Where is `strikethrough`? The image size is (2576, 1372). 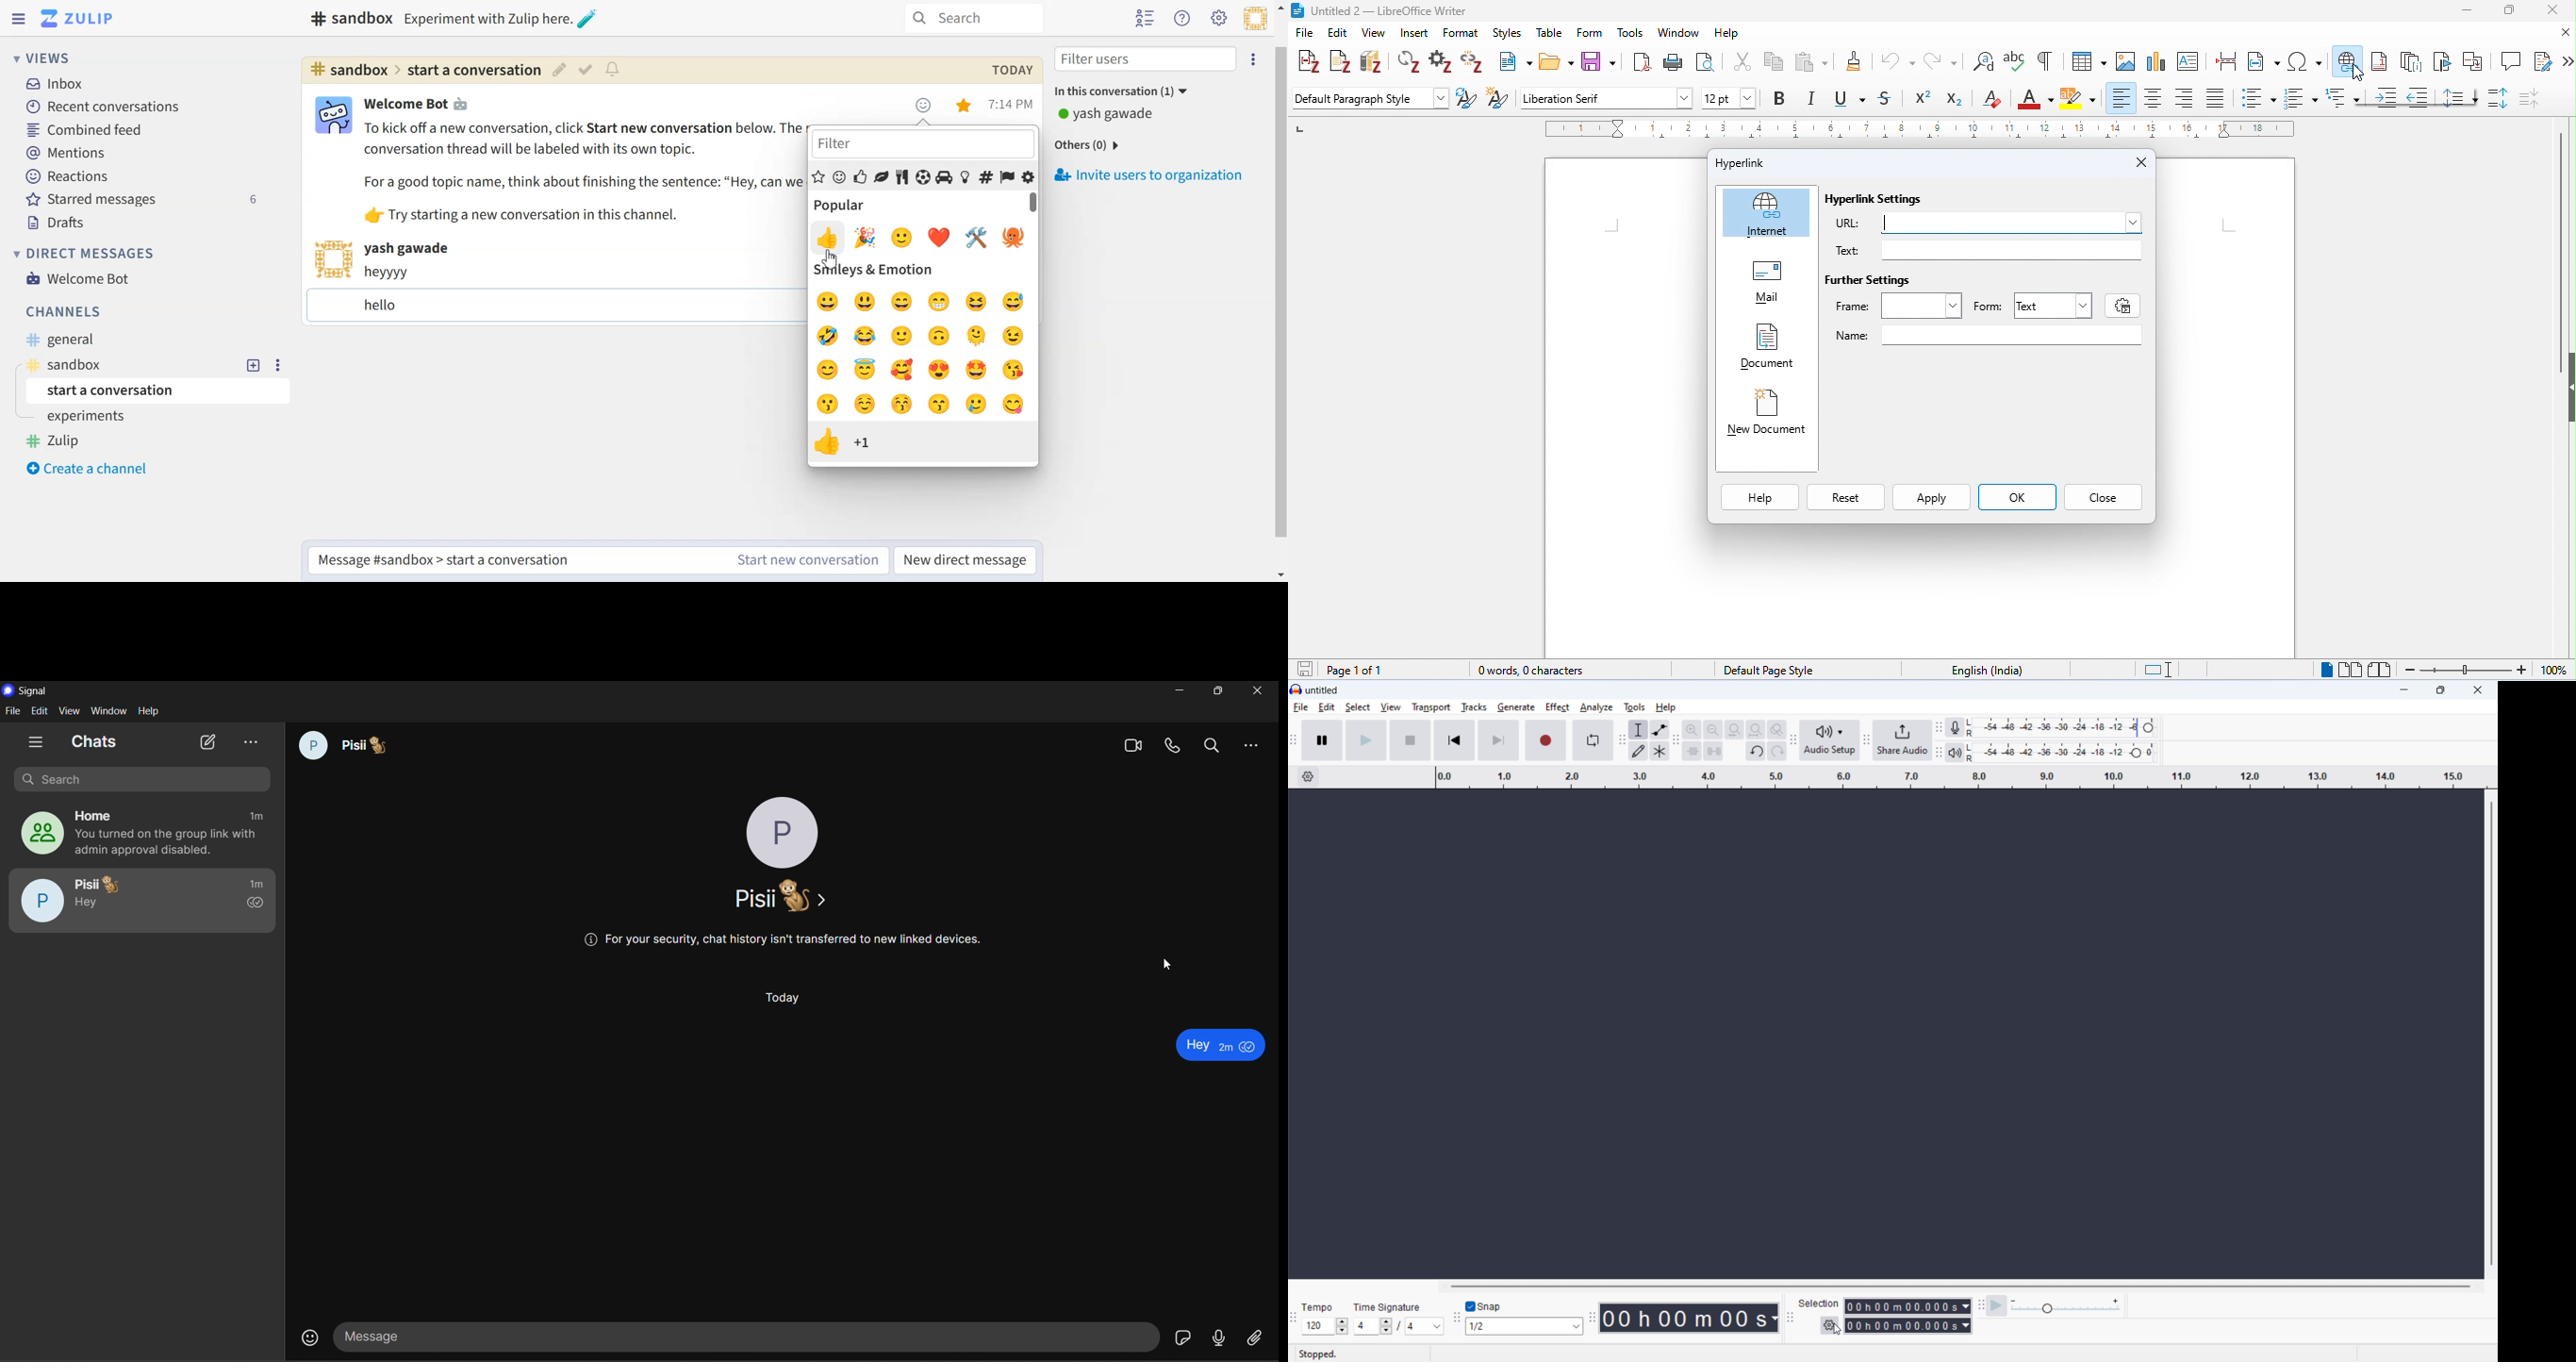 strikethrough is located at coordinates (1886, 98).